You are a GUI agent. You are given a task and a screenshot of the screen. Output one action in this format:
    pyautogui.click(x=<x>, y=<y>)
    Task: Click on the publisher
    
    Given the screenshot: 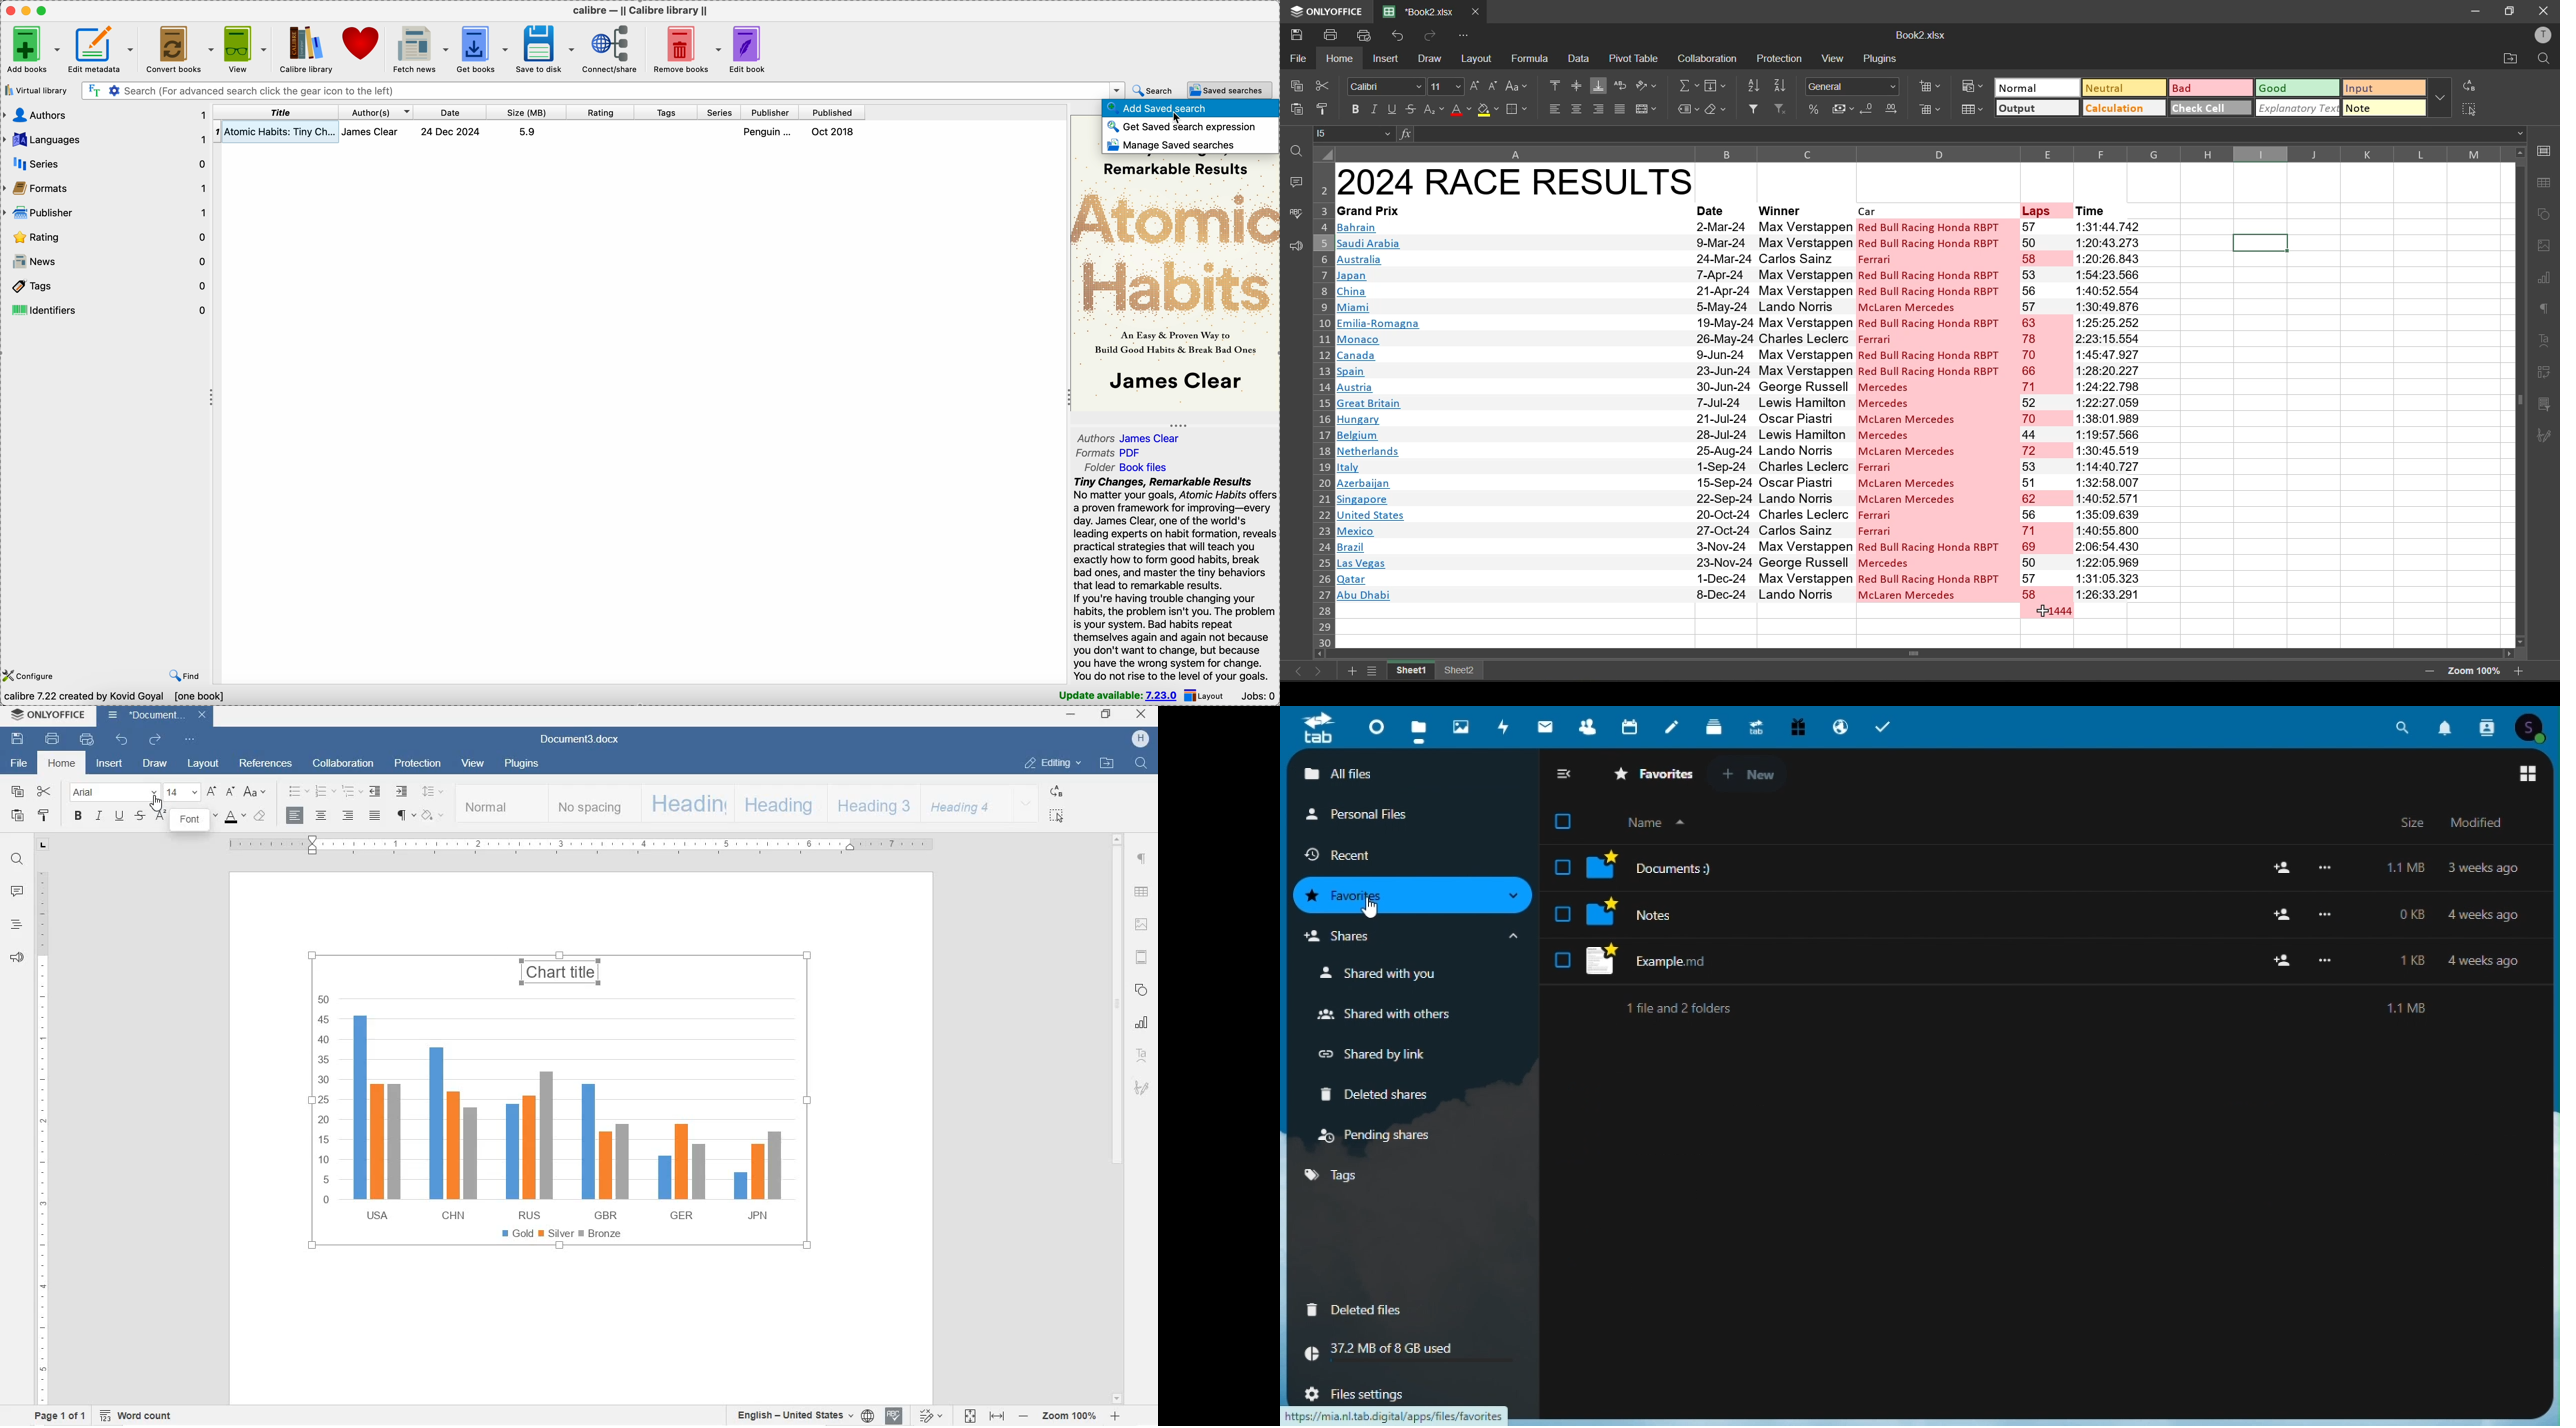 What is the action you would take?
    pyautogui.click(x=106, y=214)
    